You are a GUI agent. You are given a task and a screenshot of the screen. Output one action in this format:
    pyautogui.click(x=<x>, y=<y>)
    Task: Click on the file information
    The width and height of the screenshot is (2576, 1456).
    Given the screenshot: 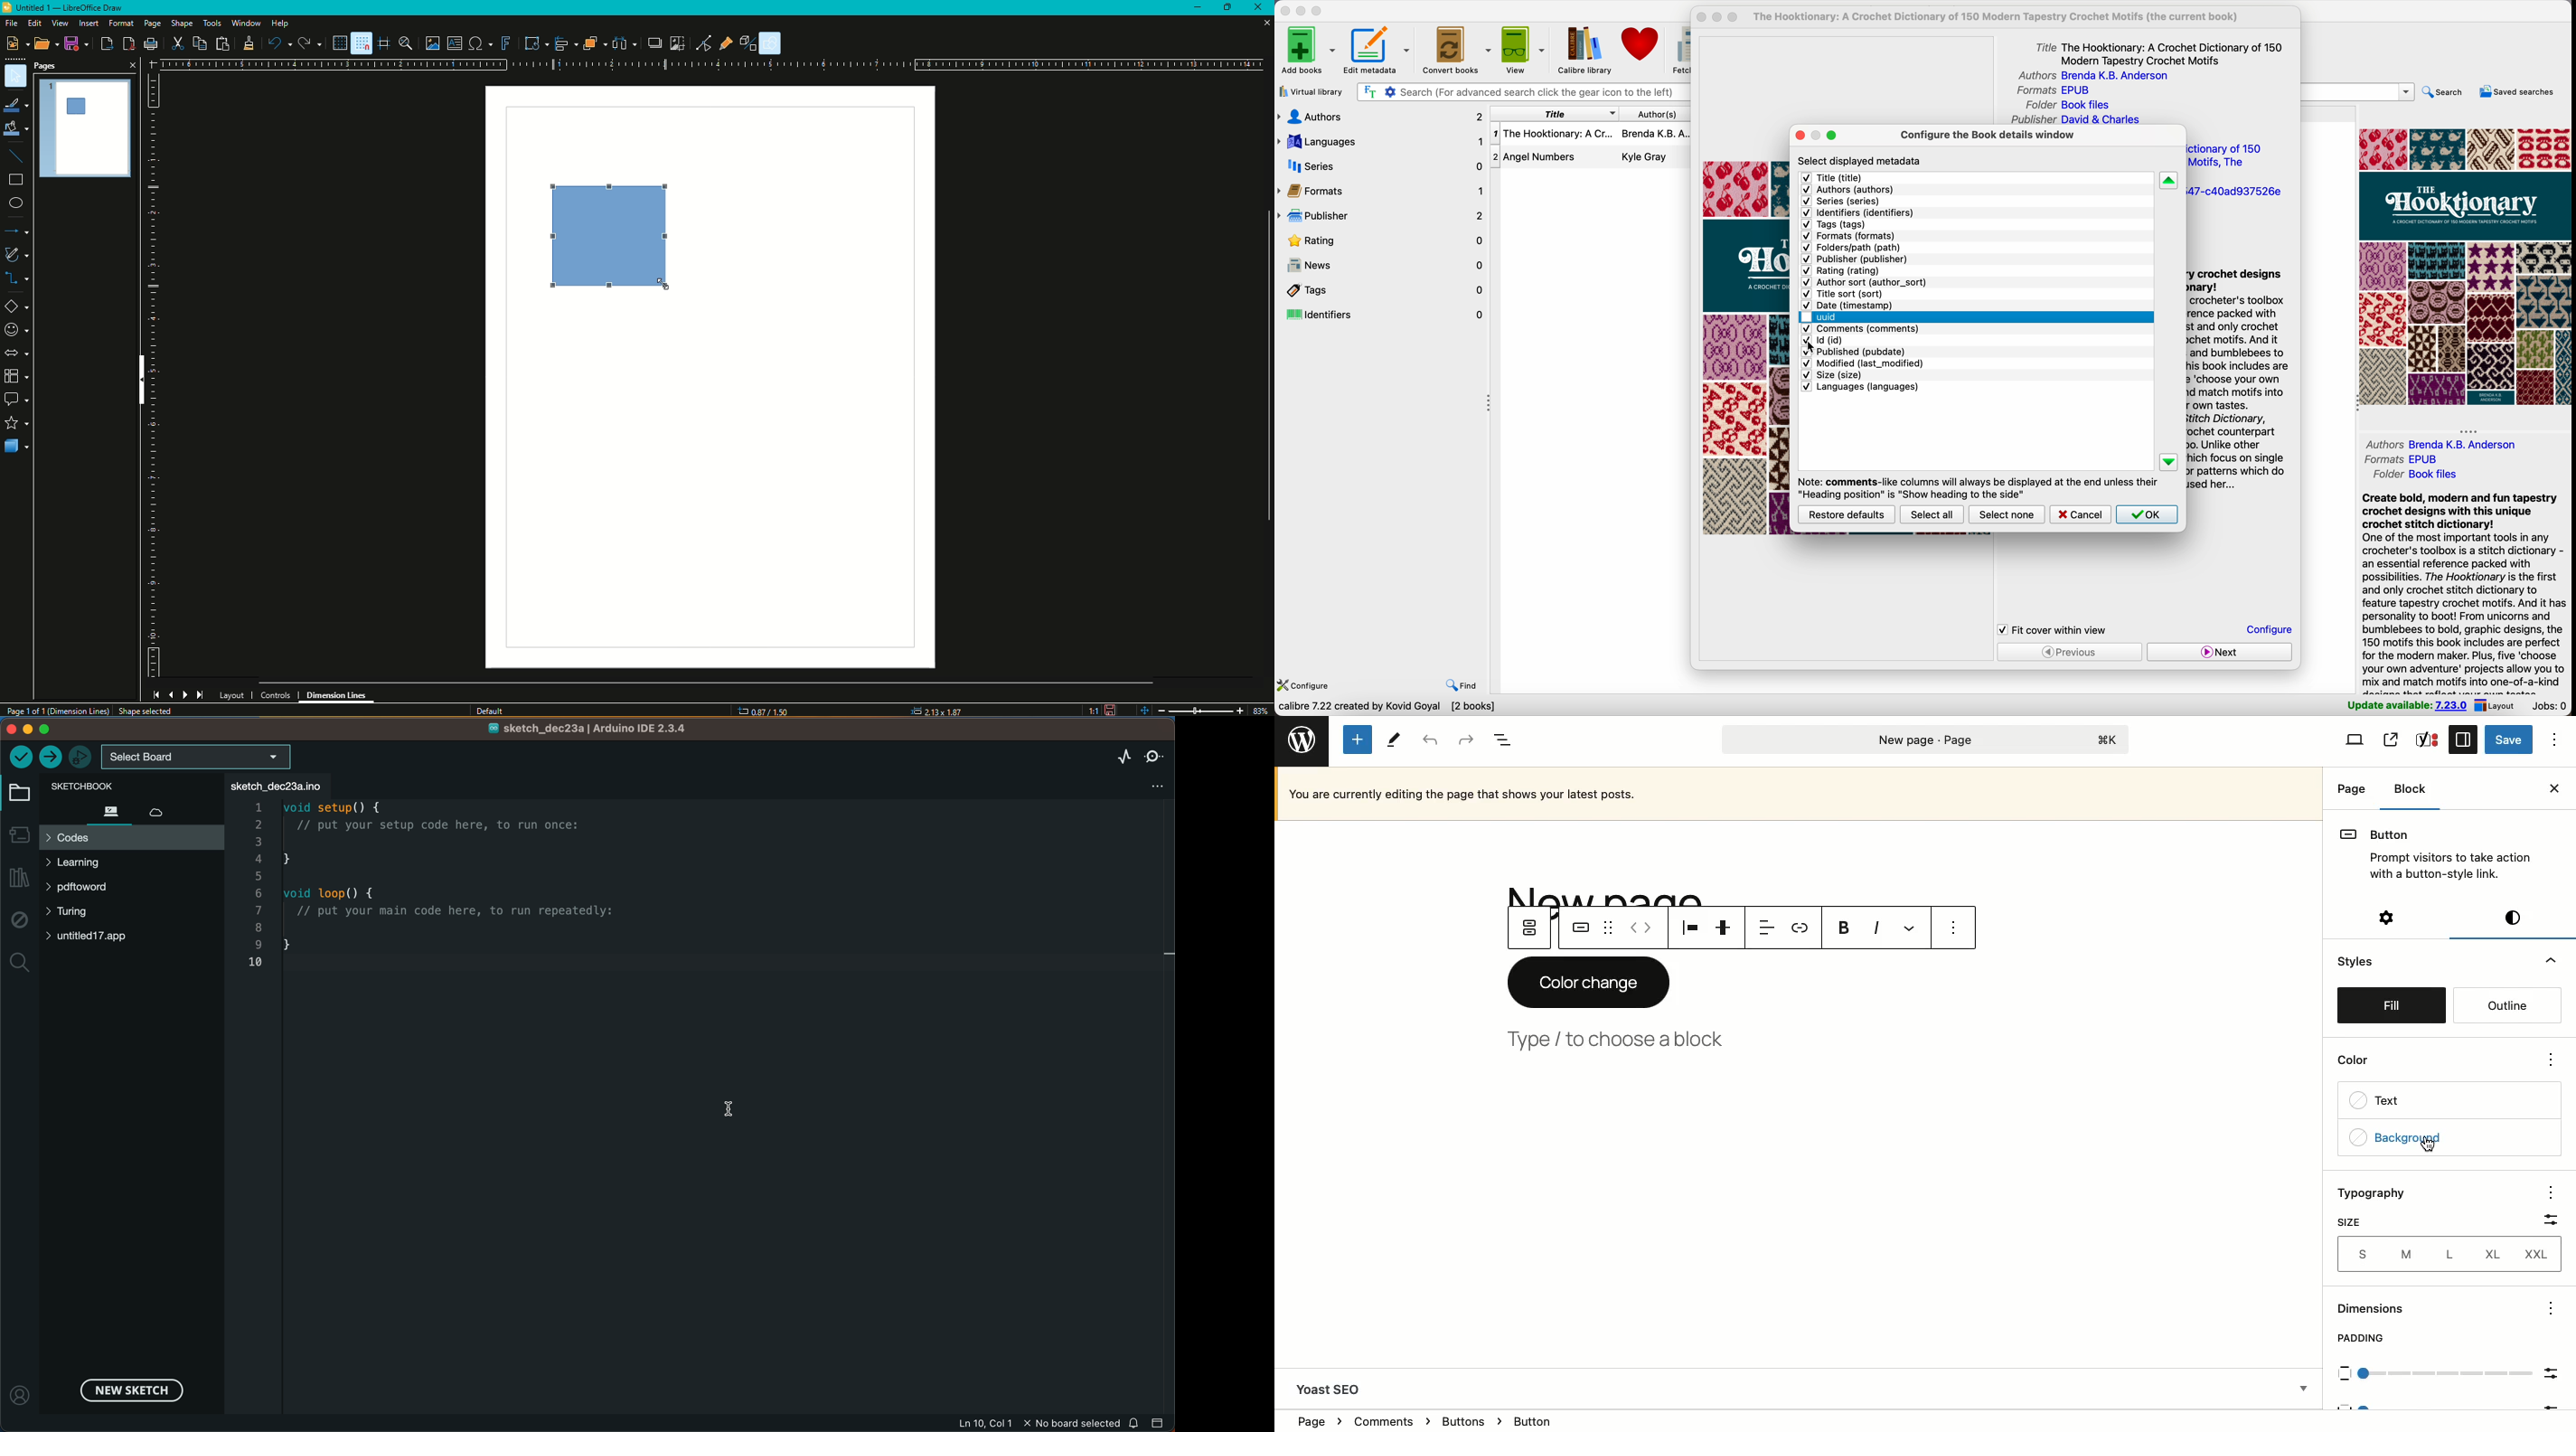 What is the action you would take?
    pyautogui.click(x=1036, y=1423)
    